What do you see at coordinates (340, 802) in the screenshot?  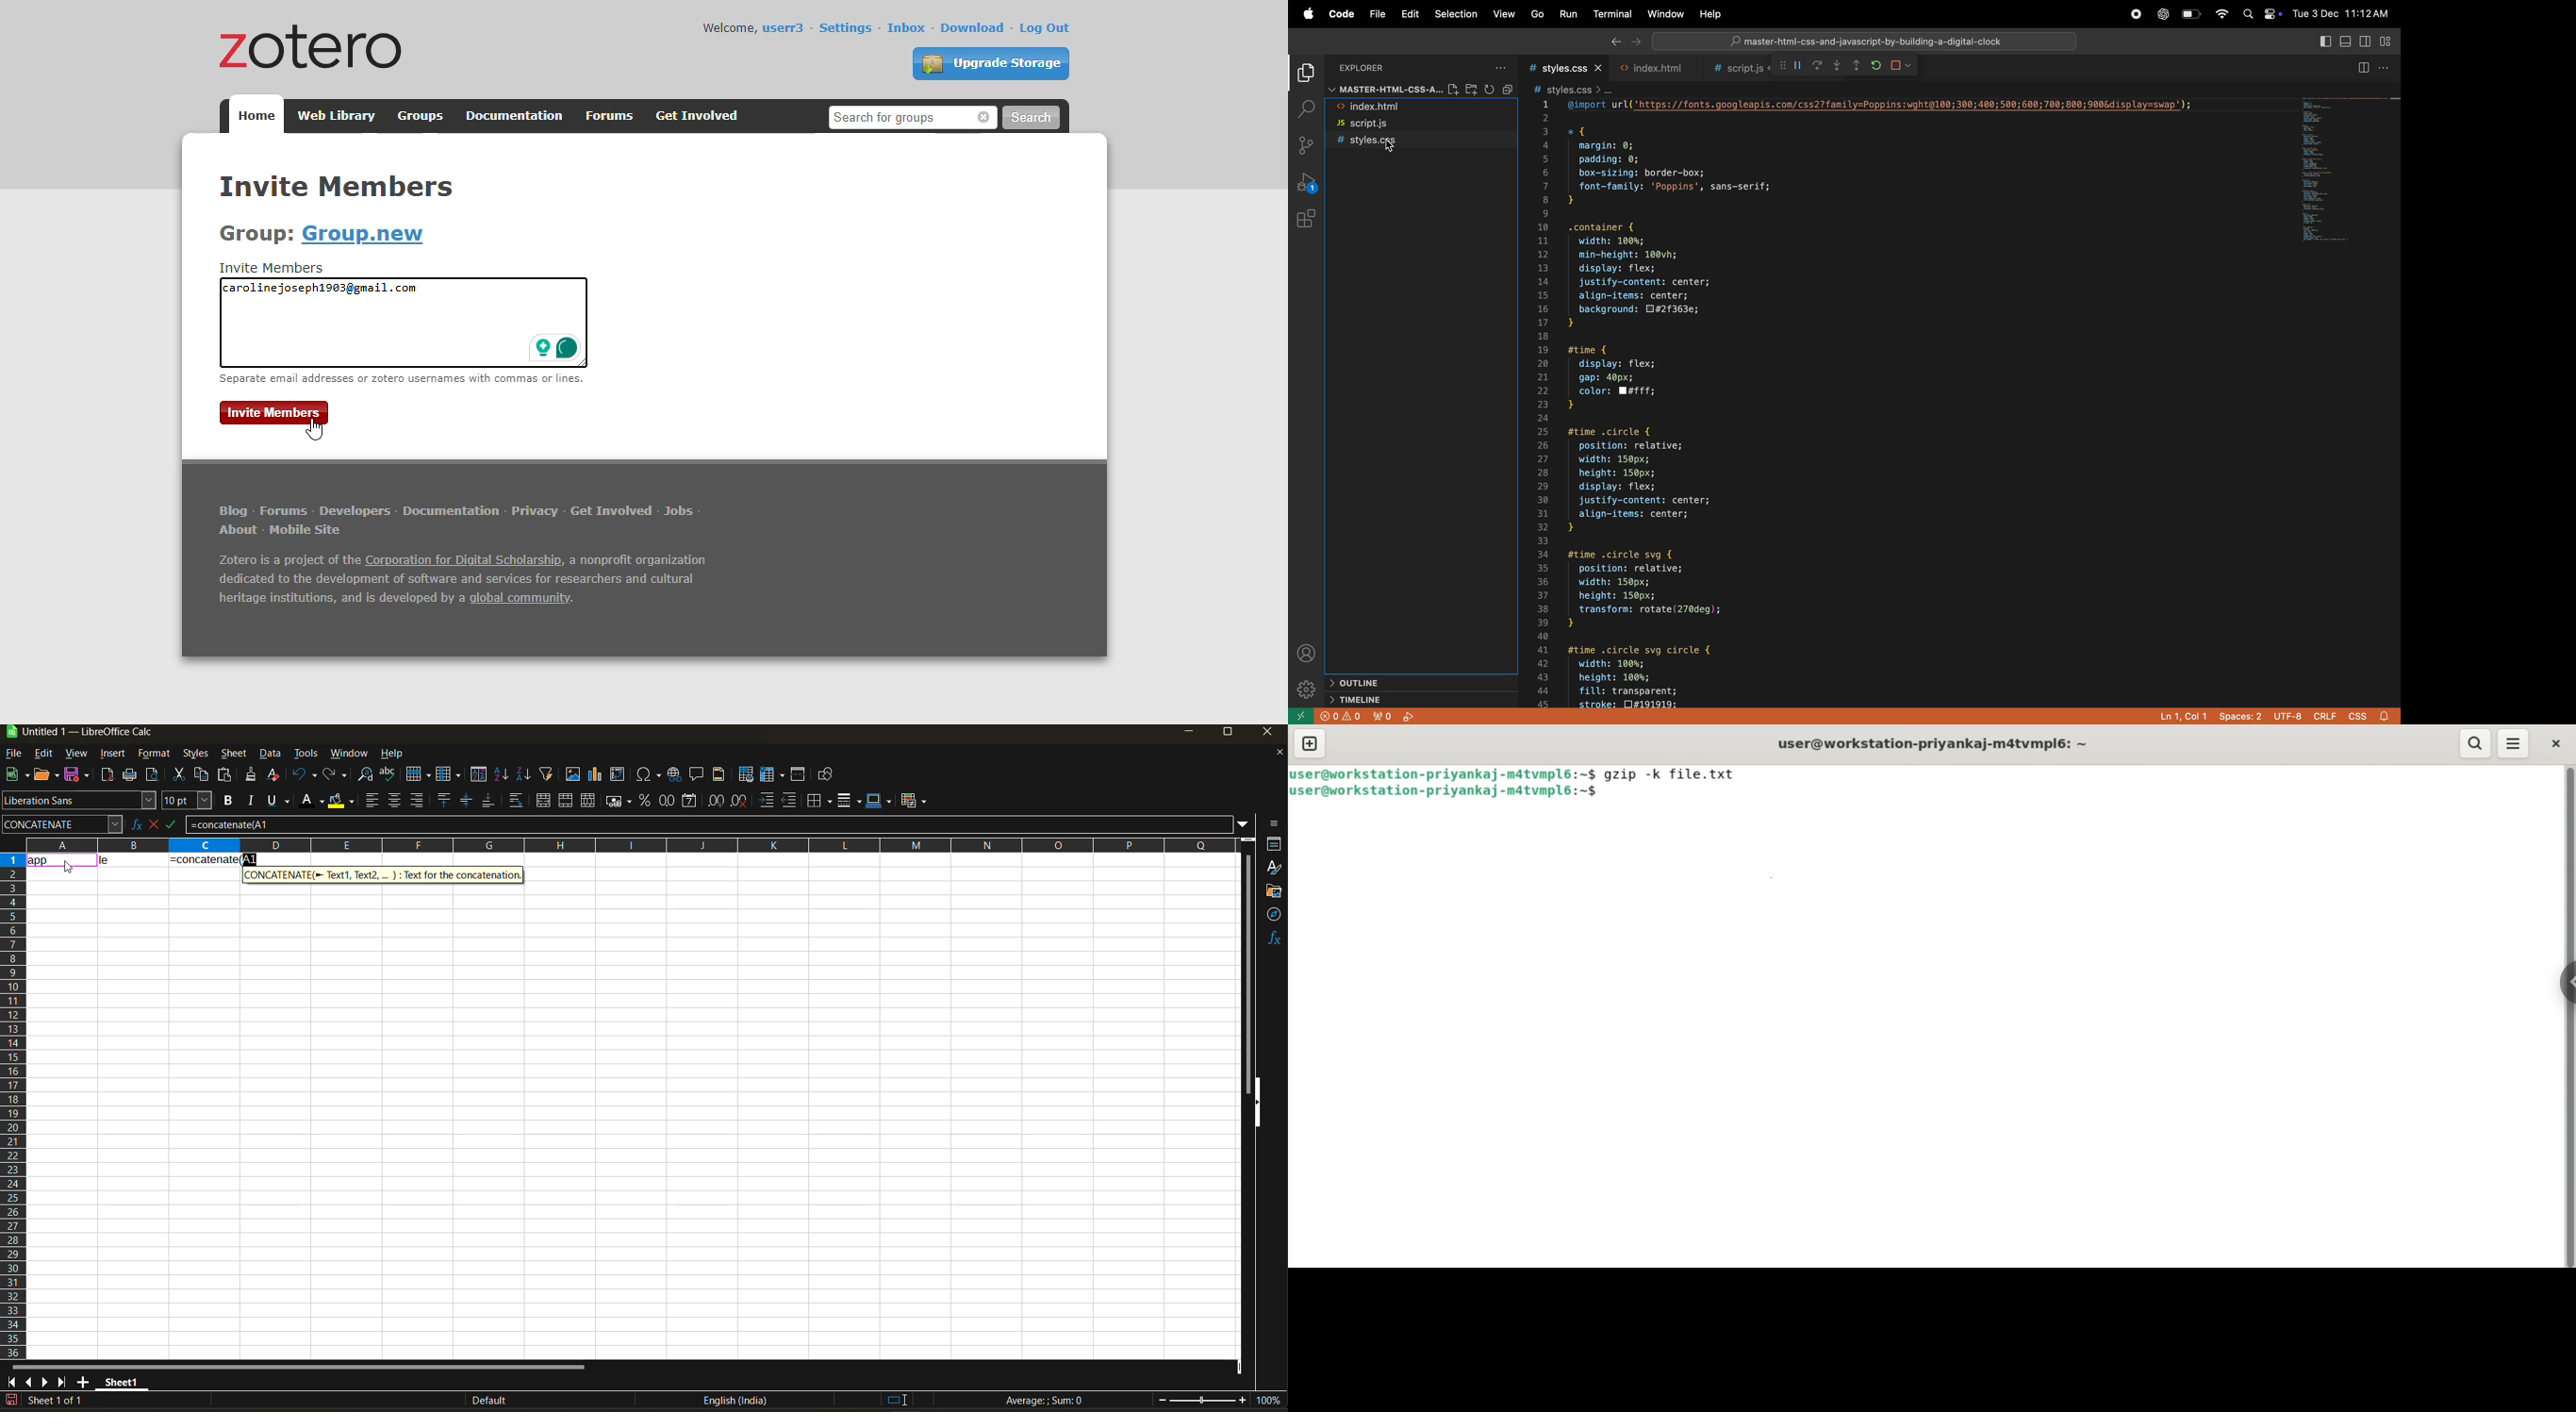 I see `background color` at bounding box center [340, 802].